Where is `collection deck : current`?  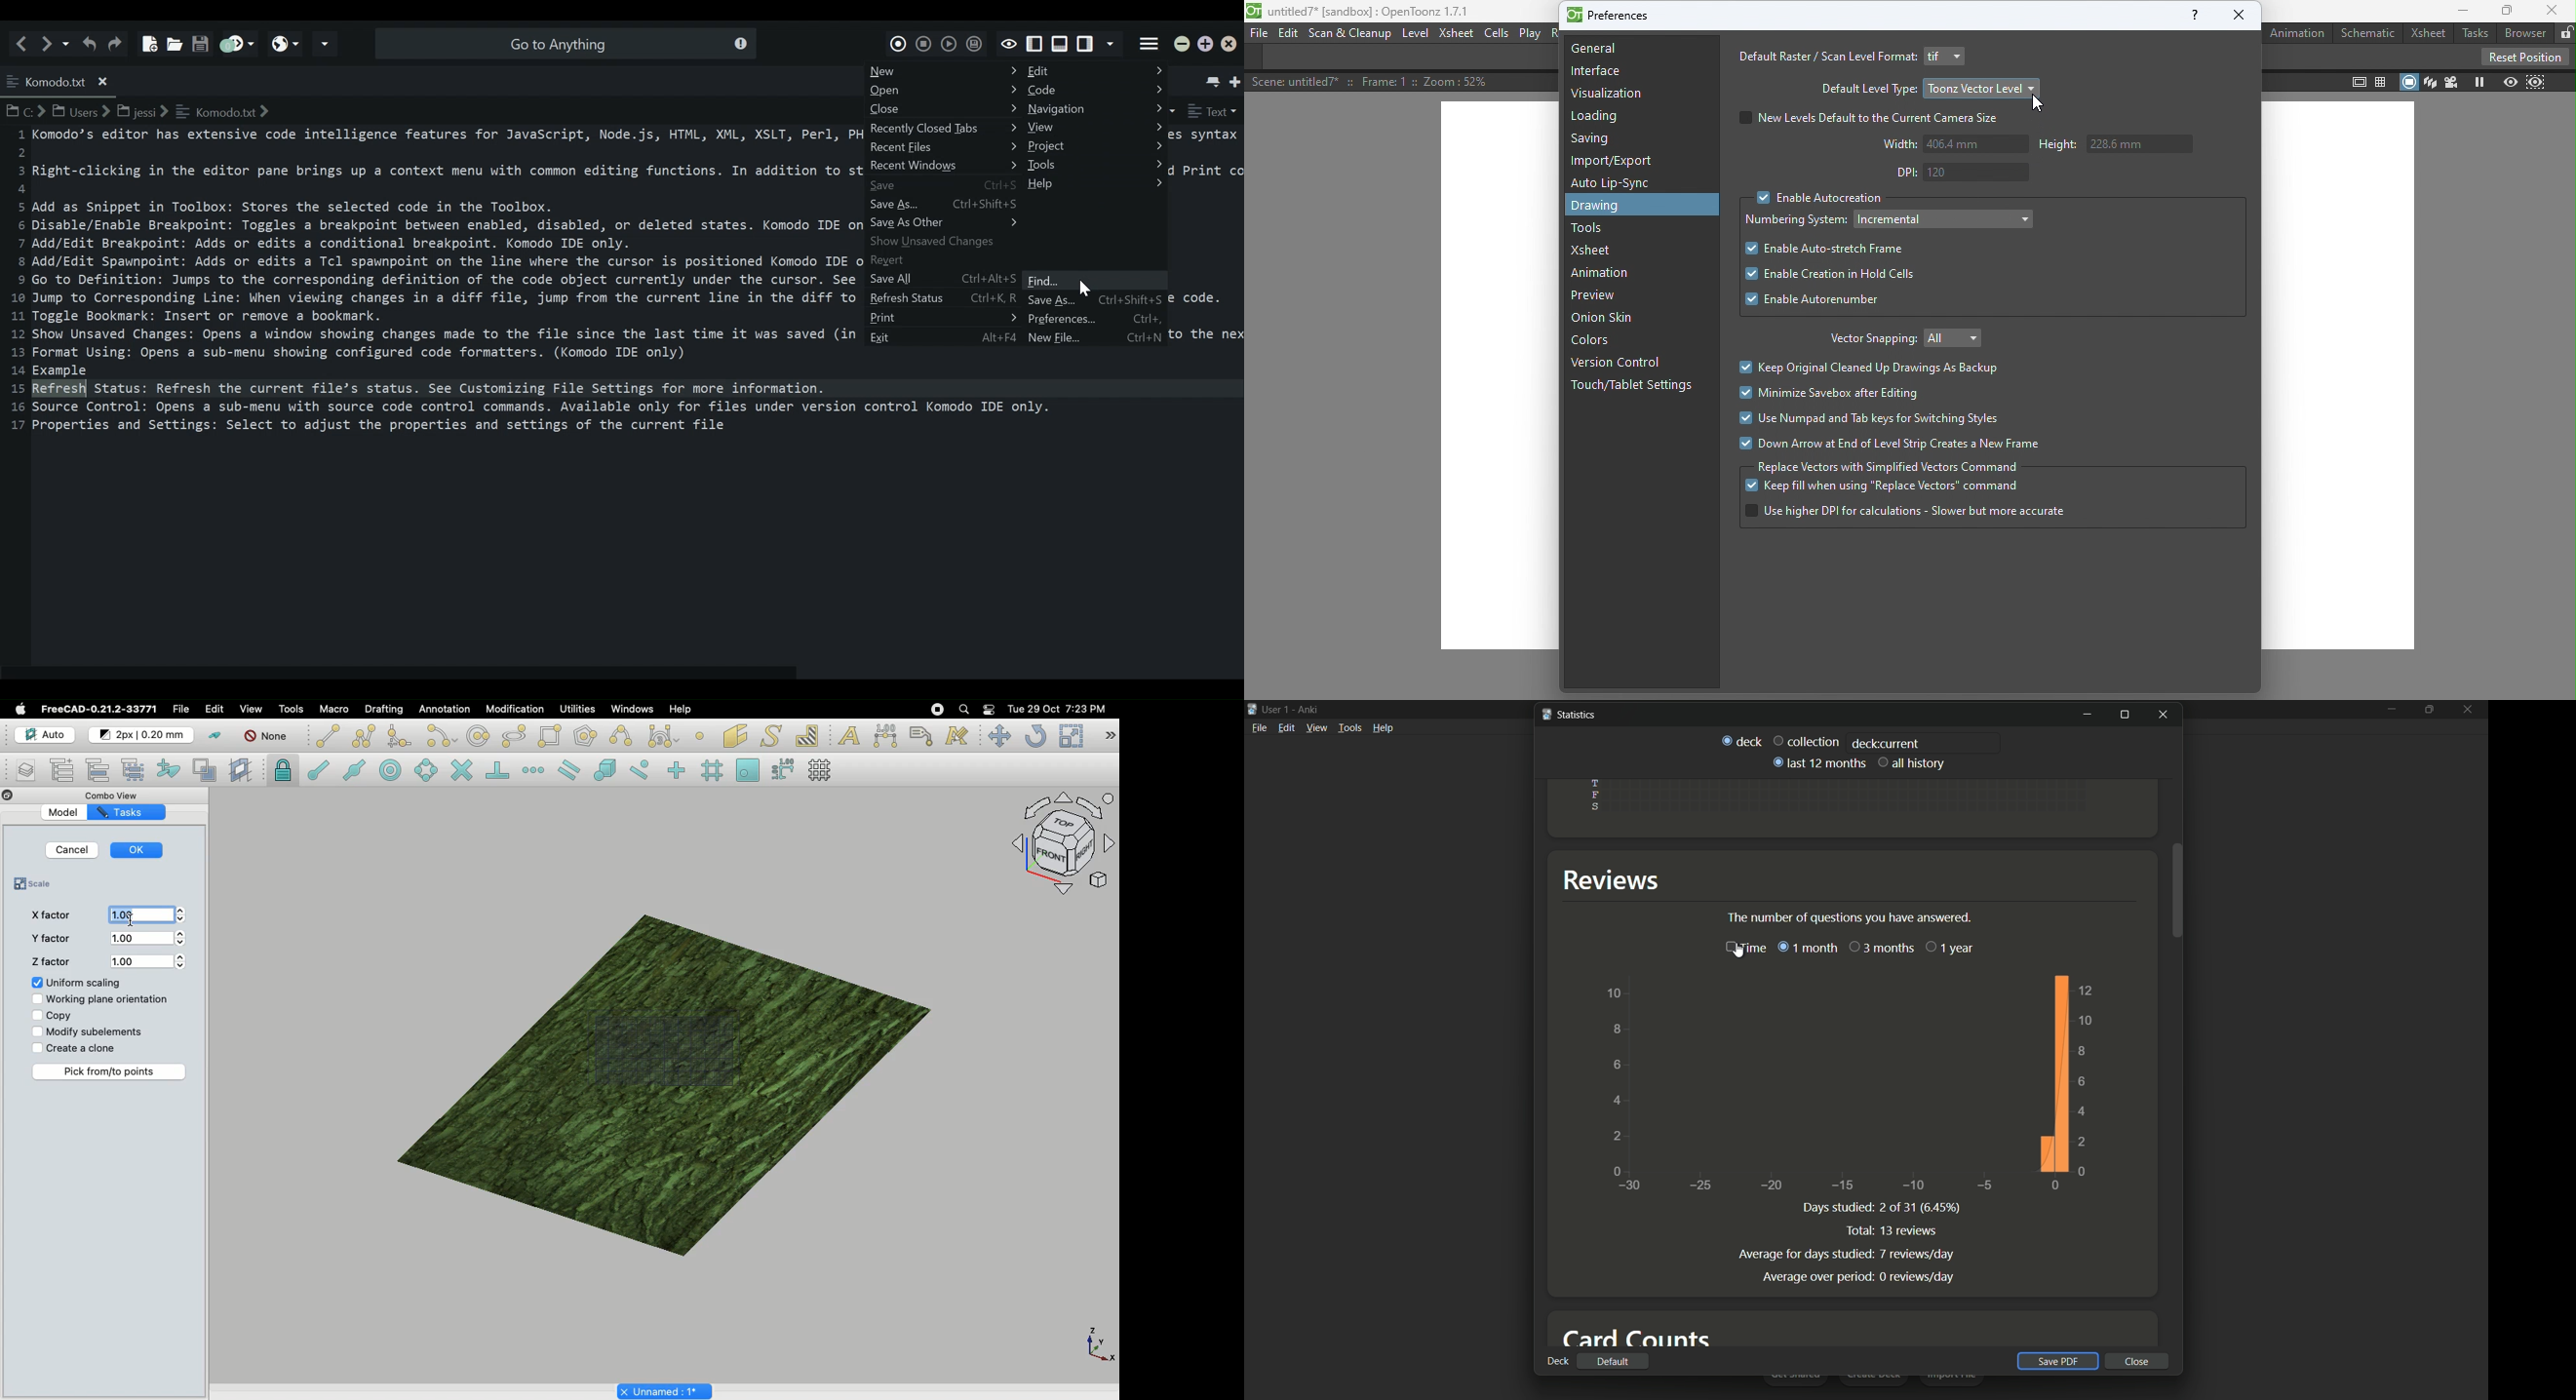 collection deck : current is located at coordinates (1845, 742).